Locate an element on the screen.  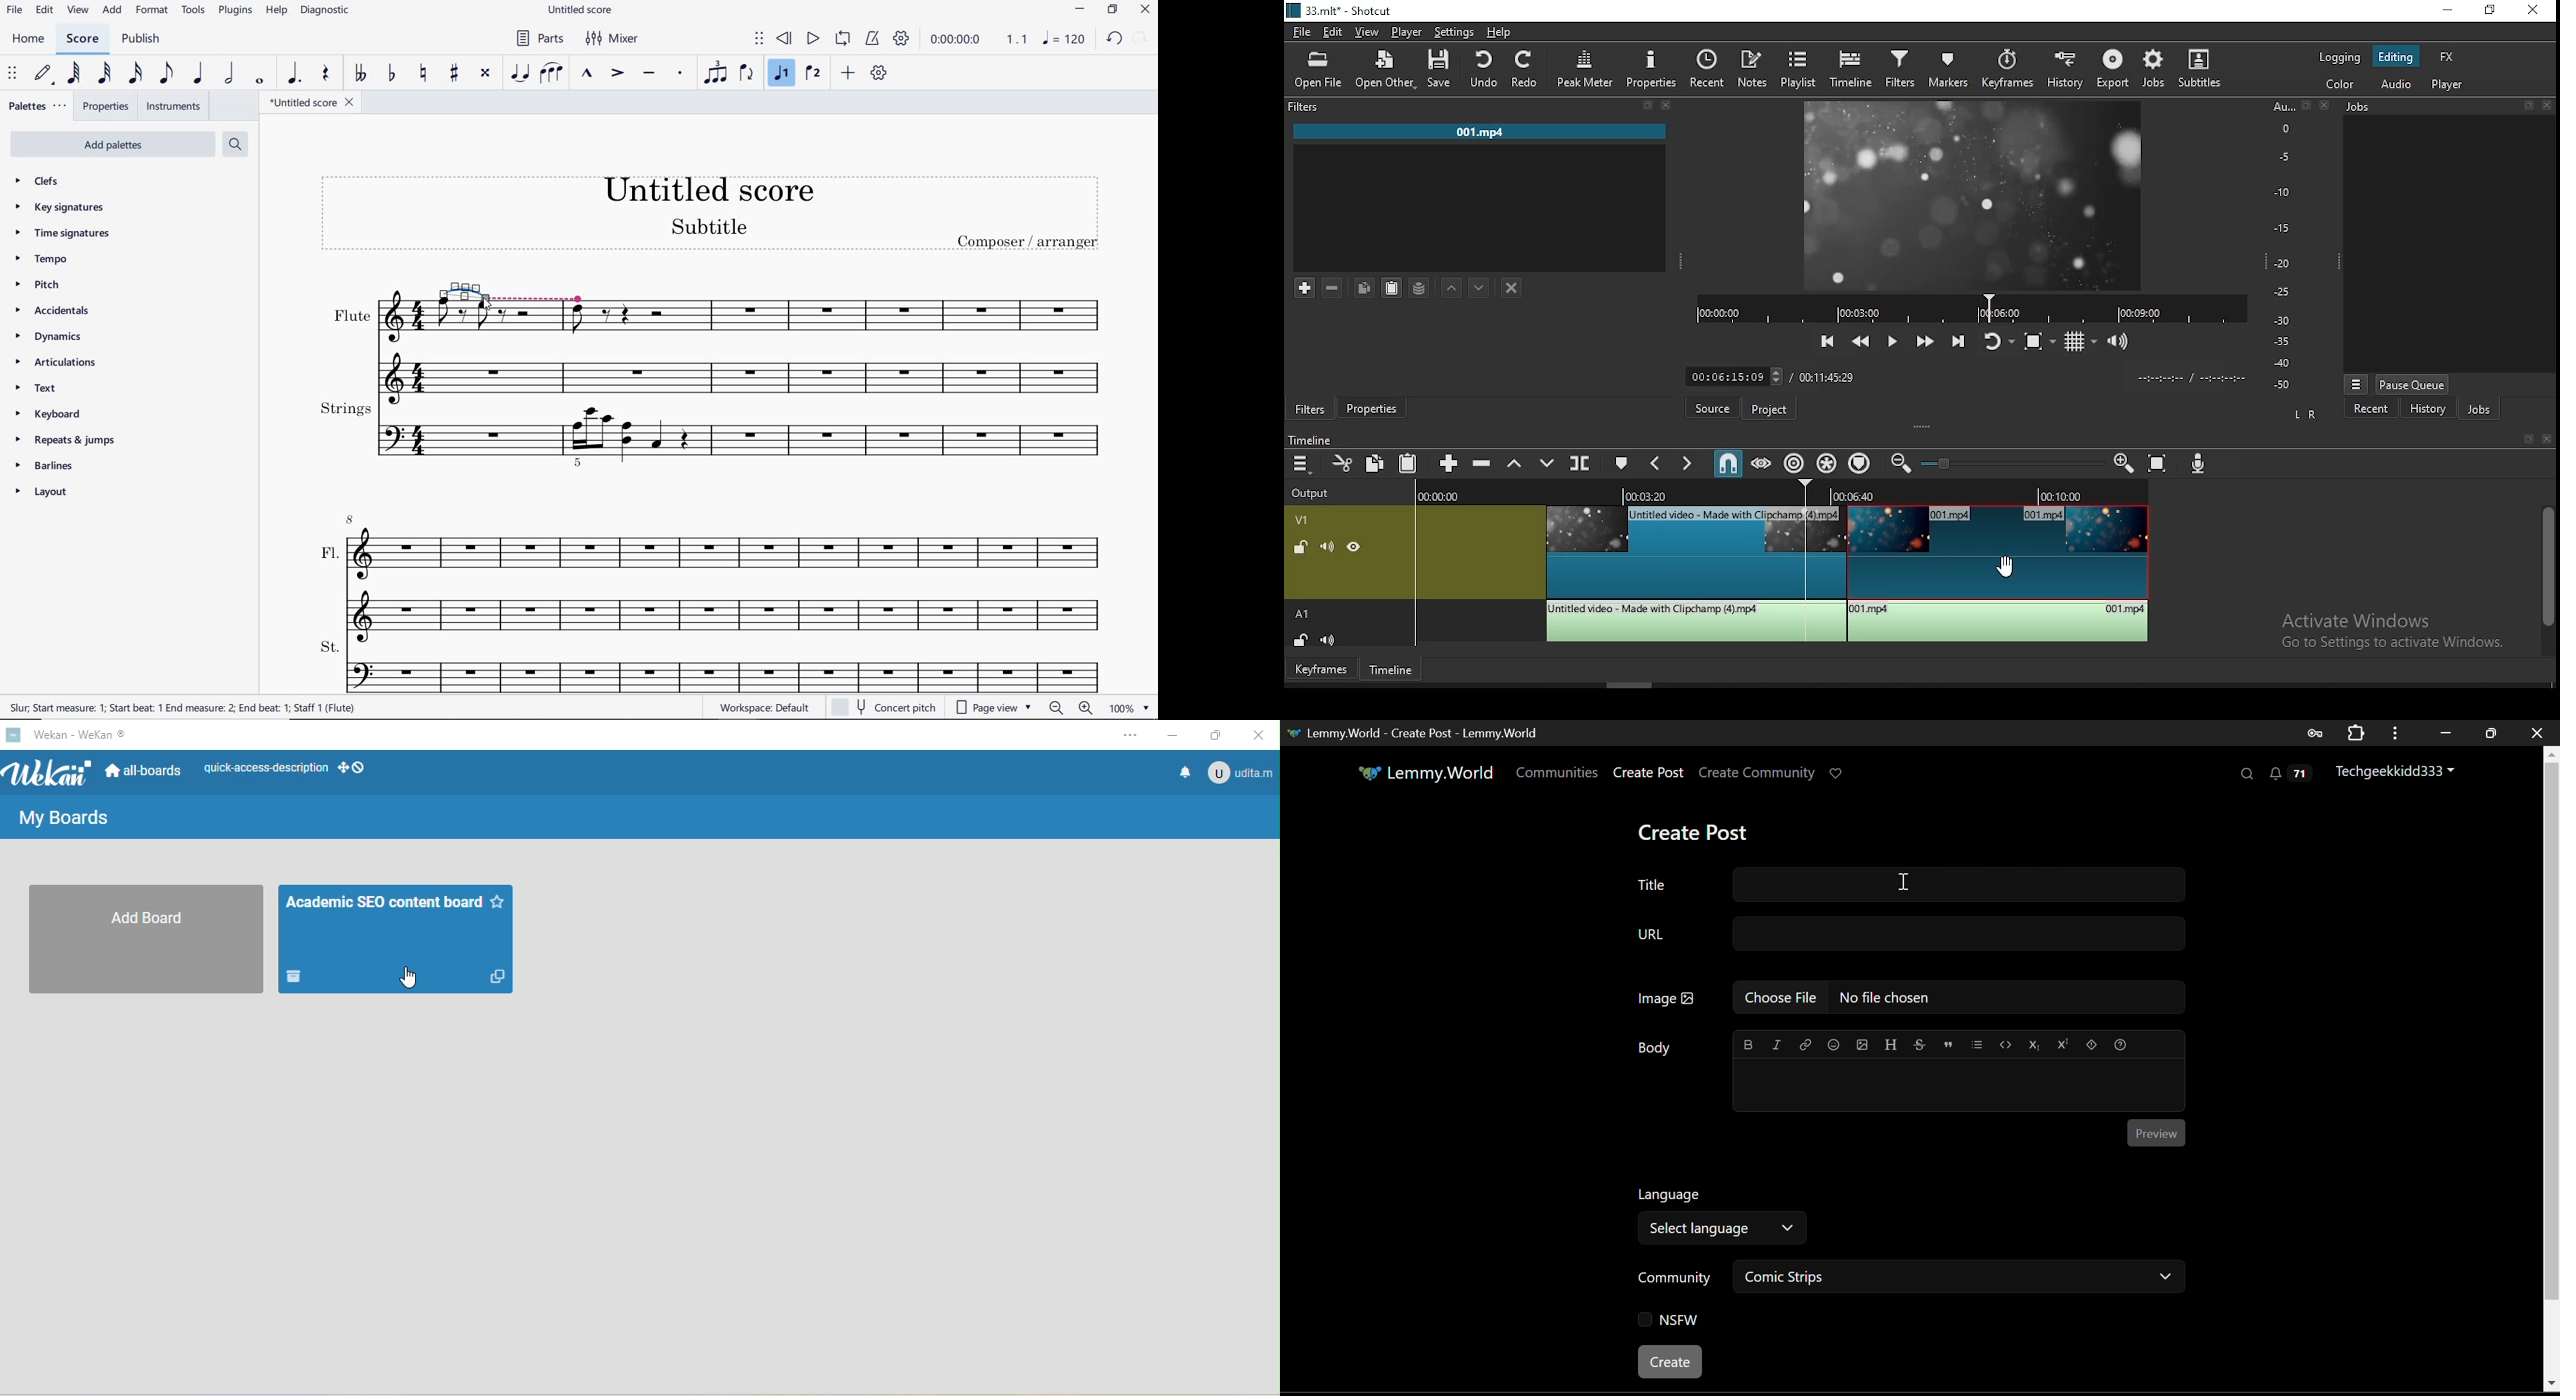
save filter sets is located at coordinates (1423, 290).